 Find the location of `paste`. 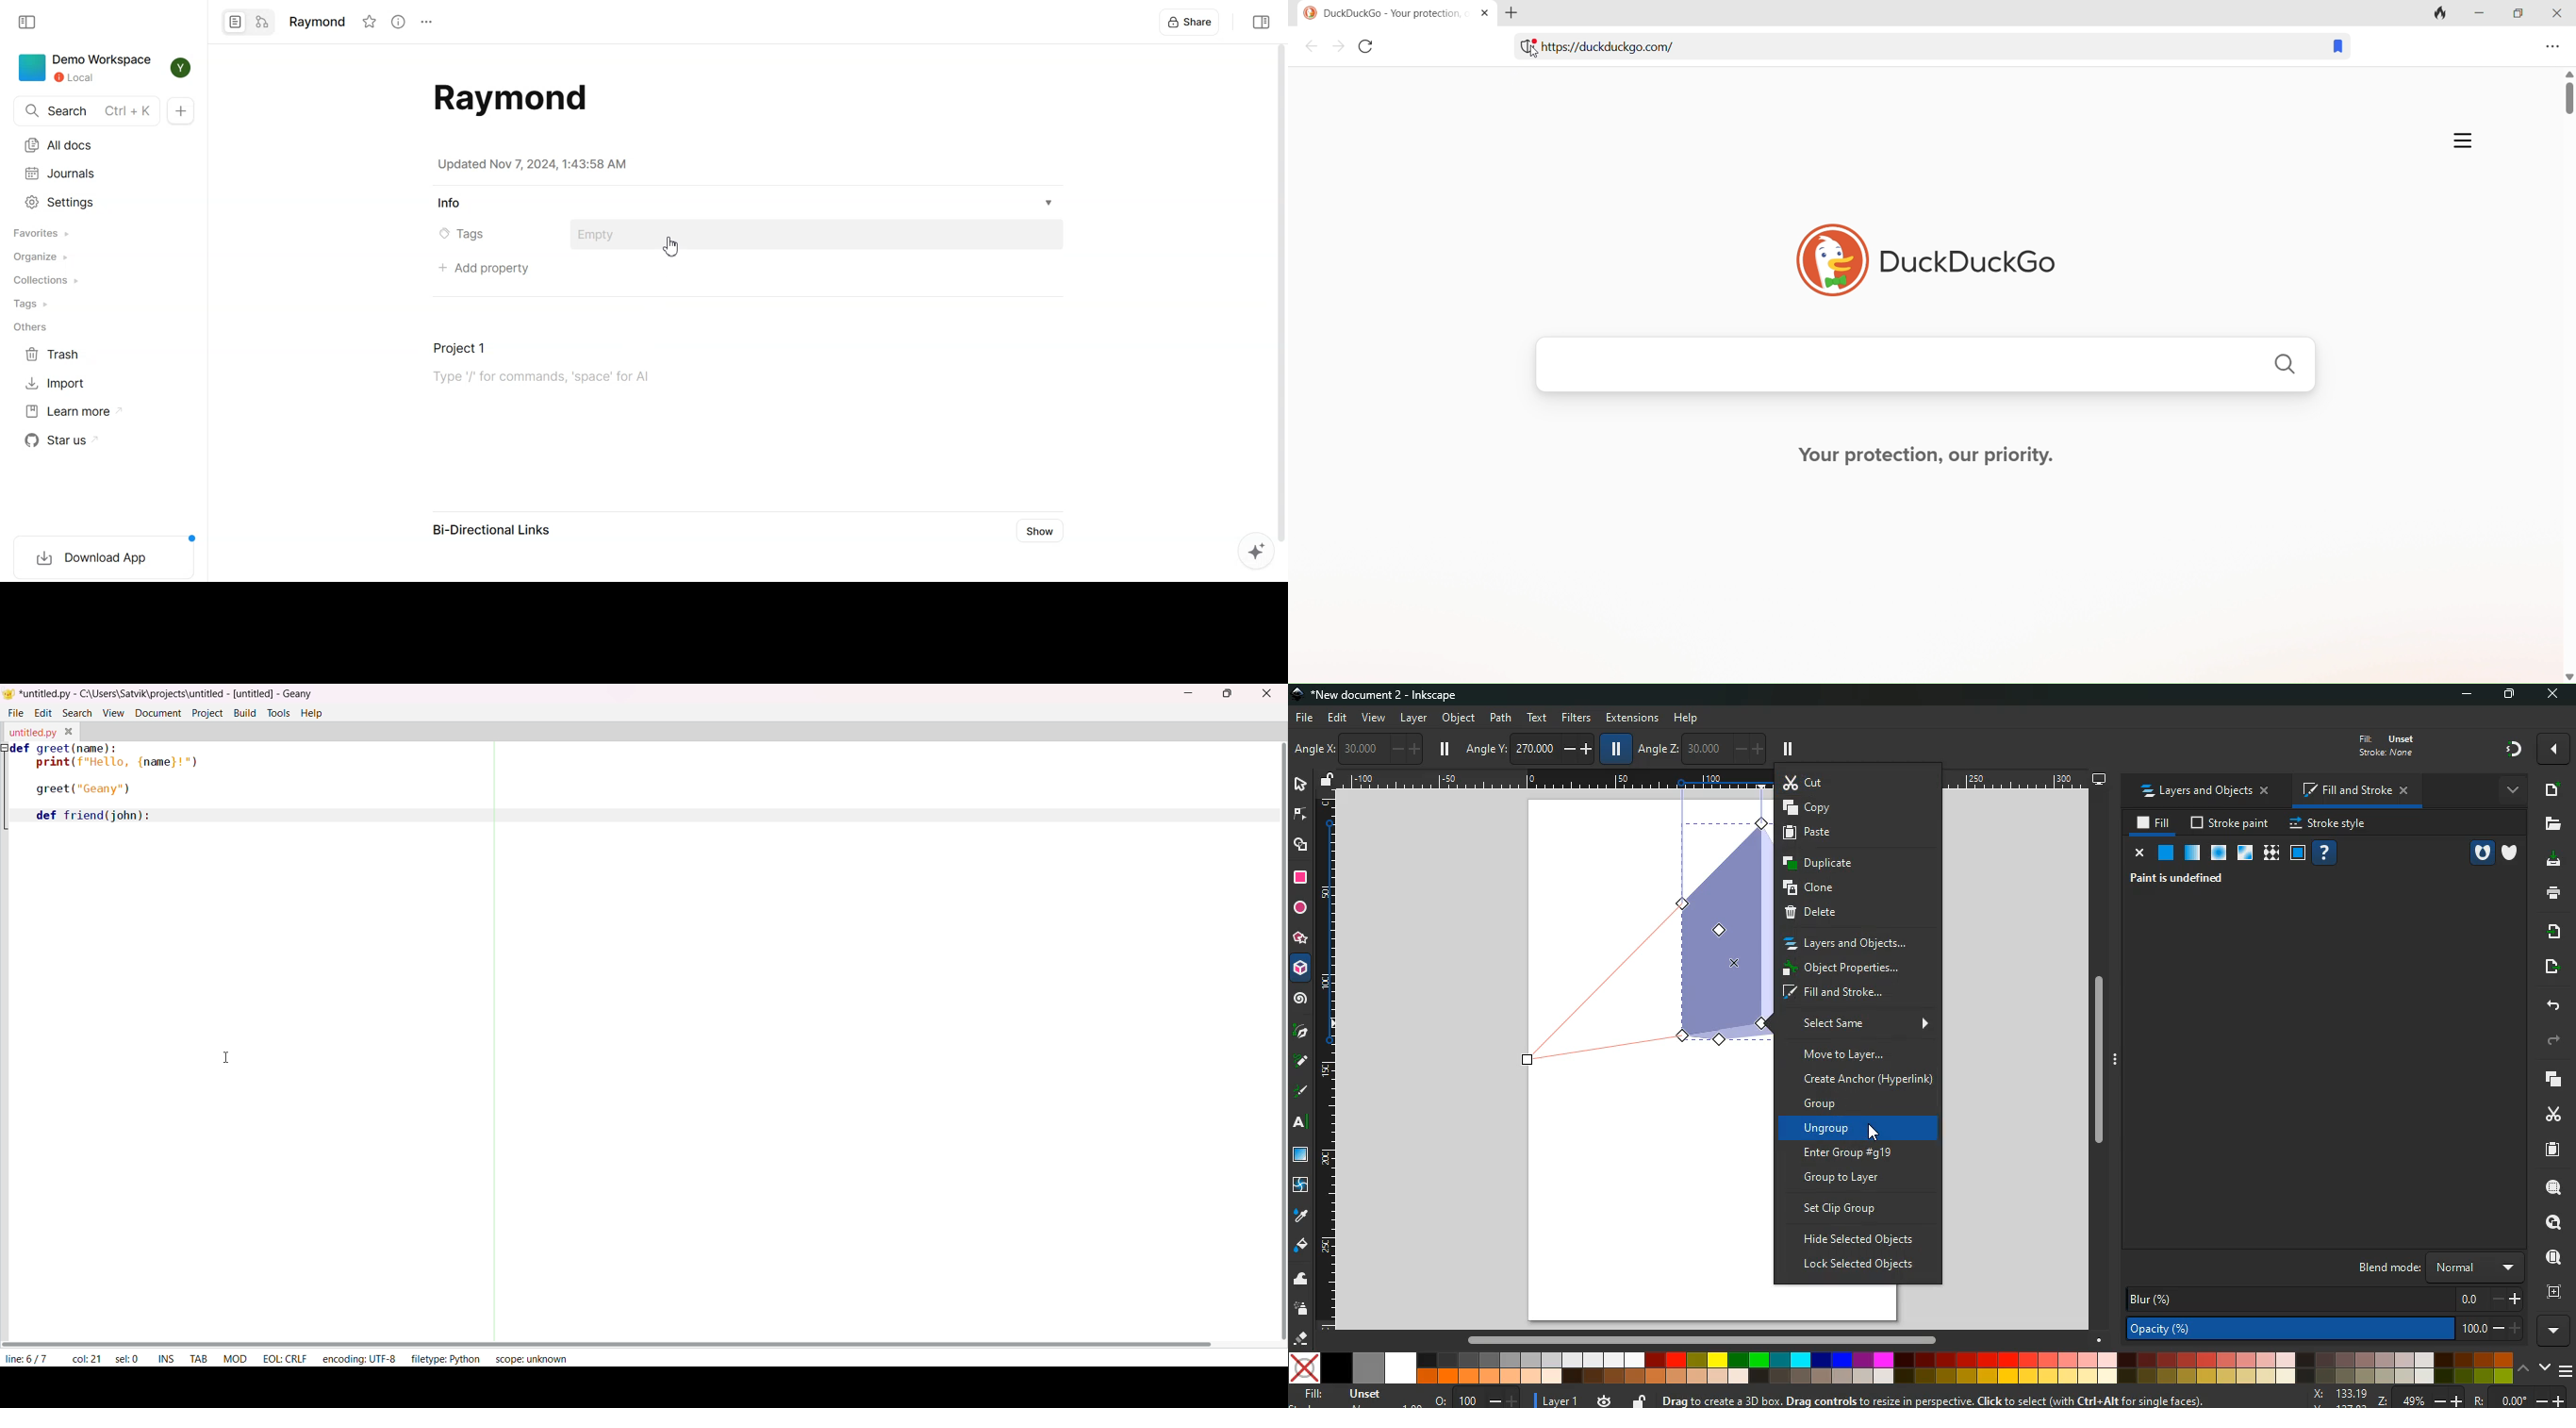

paste is located at coordinates (1858, 836).